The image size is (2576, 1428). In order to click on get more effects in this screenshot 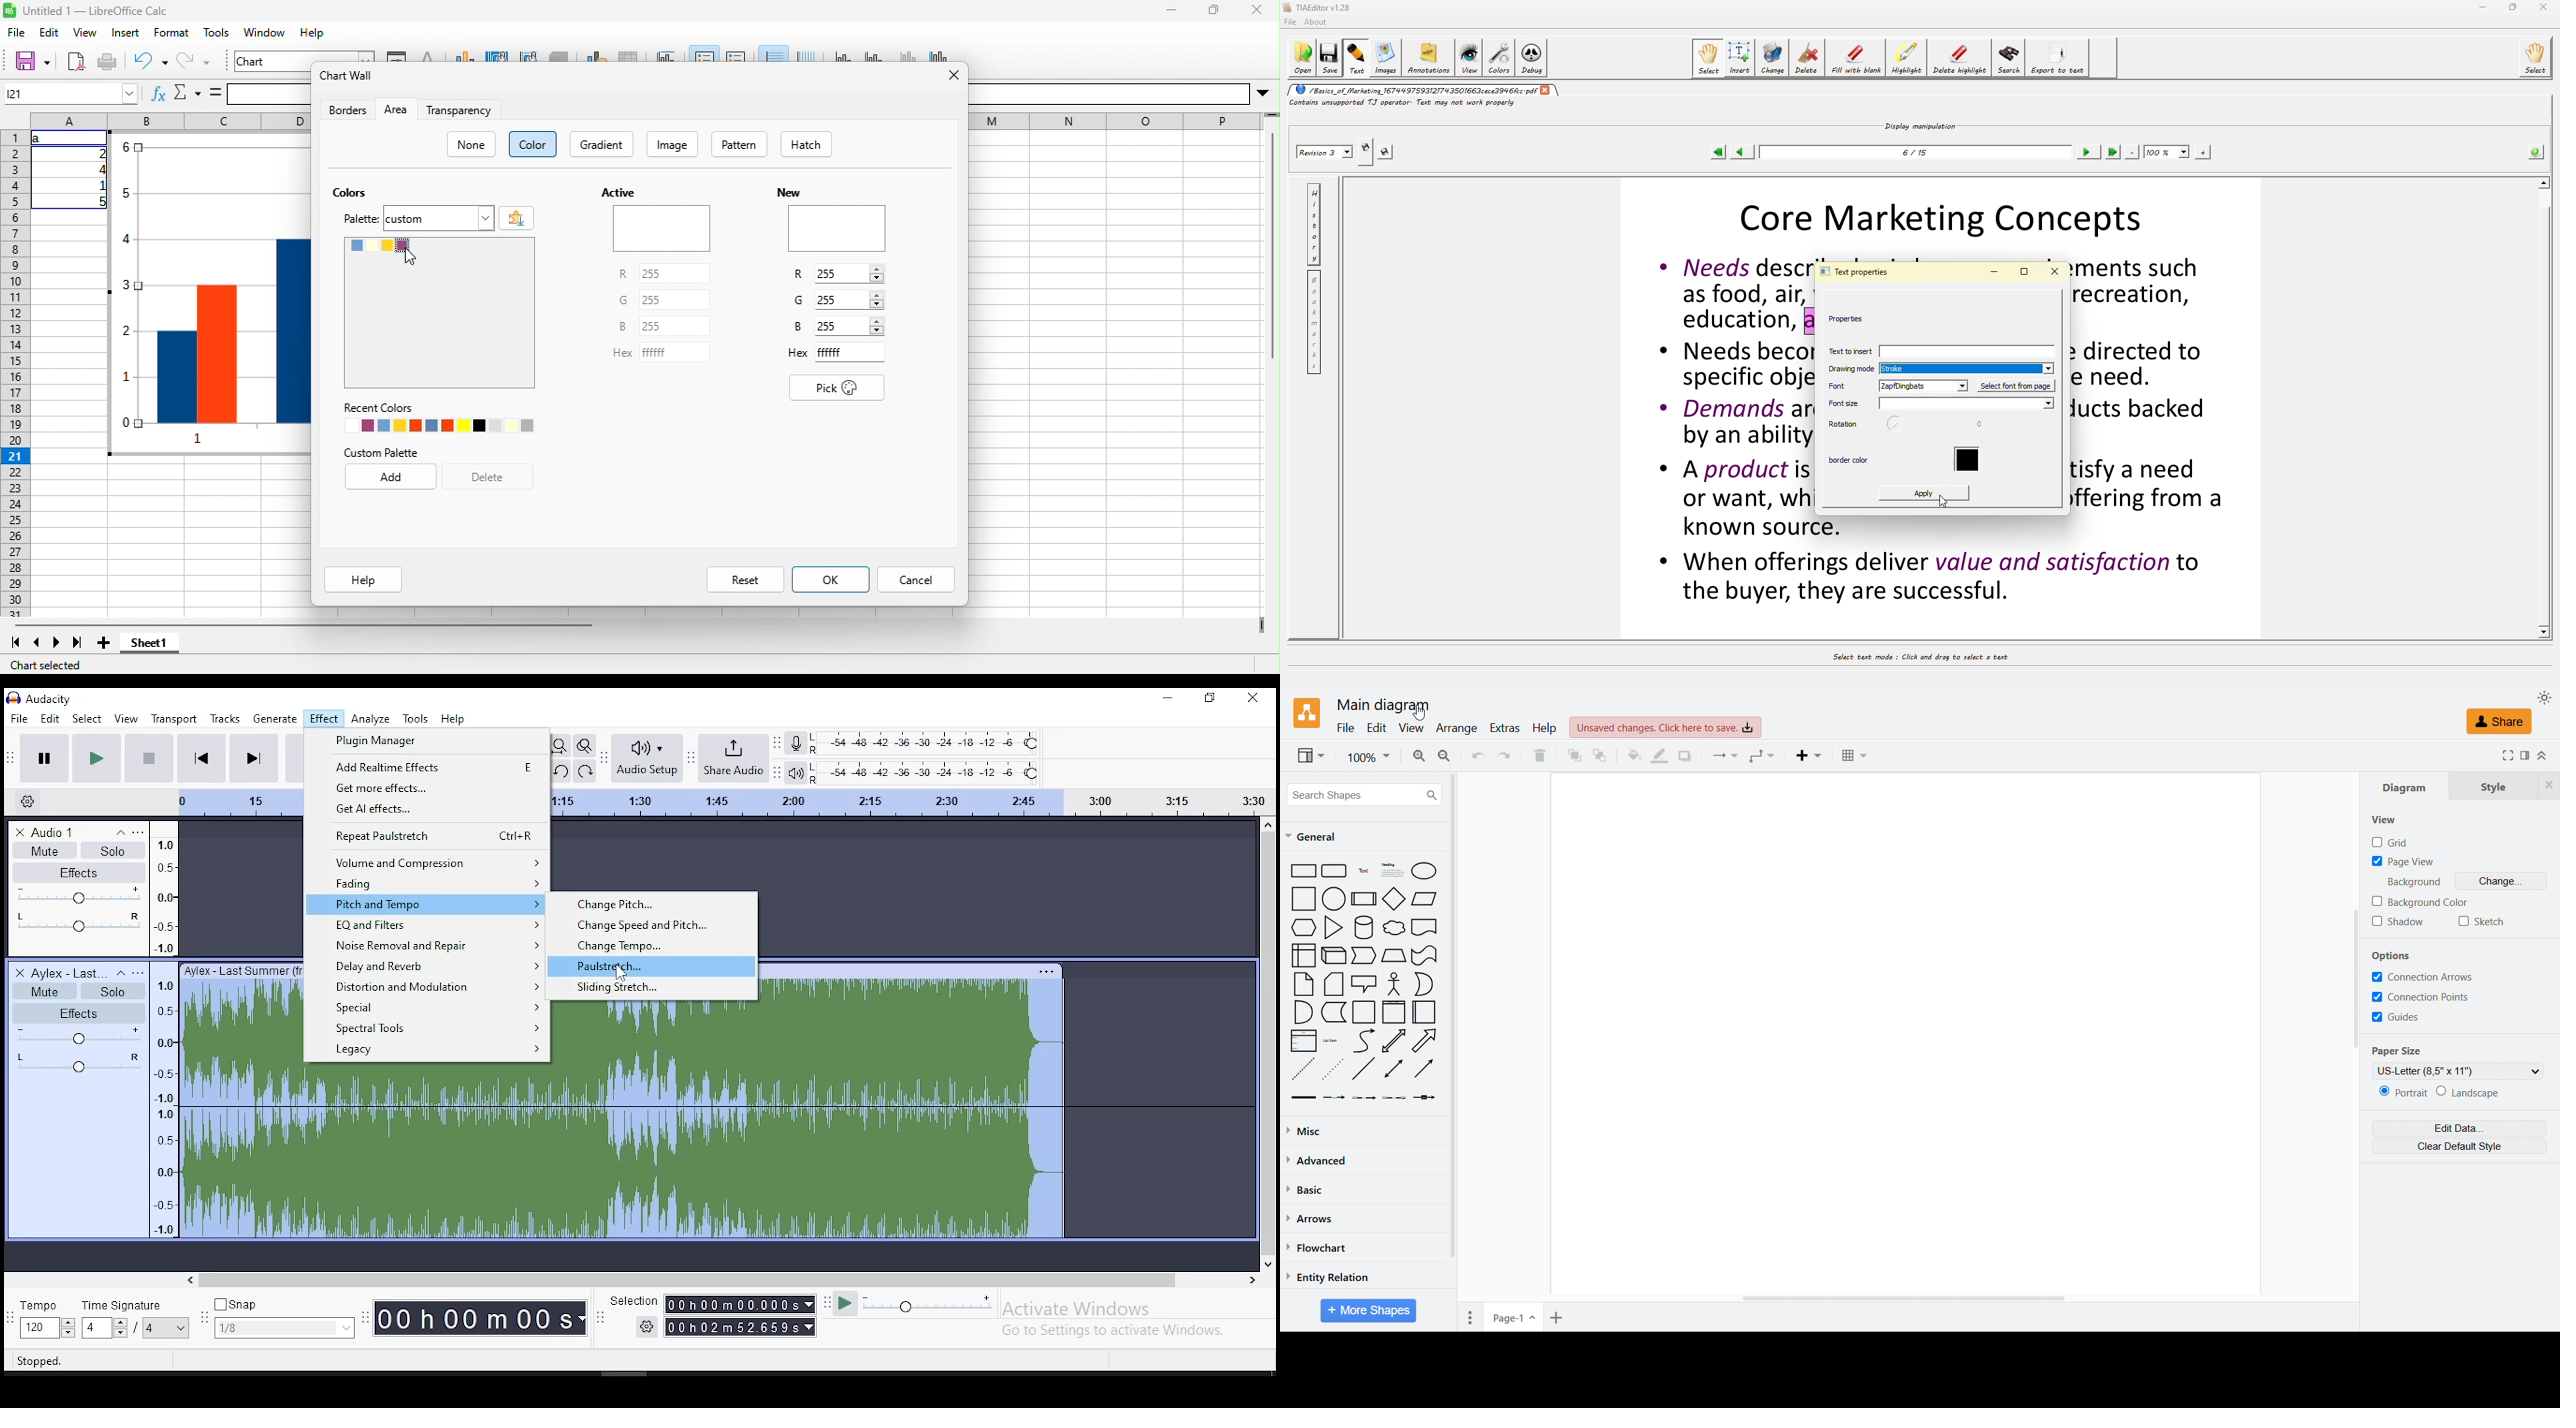, I will do `click(428, 788)`.